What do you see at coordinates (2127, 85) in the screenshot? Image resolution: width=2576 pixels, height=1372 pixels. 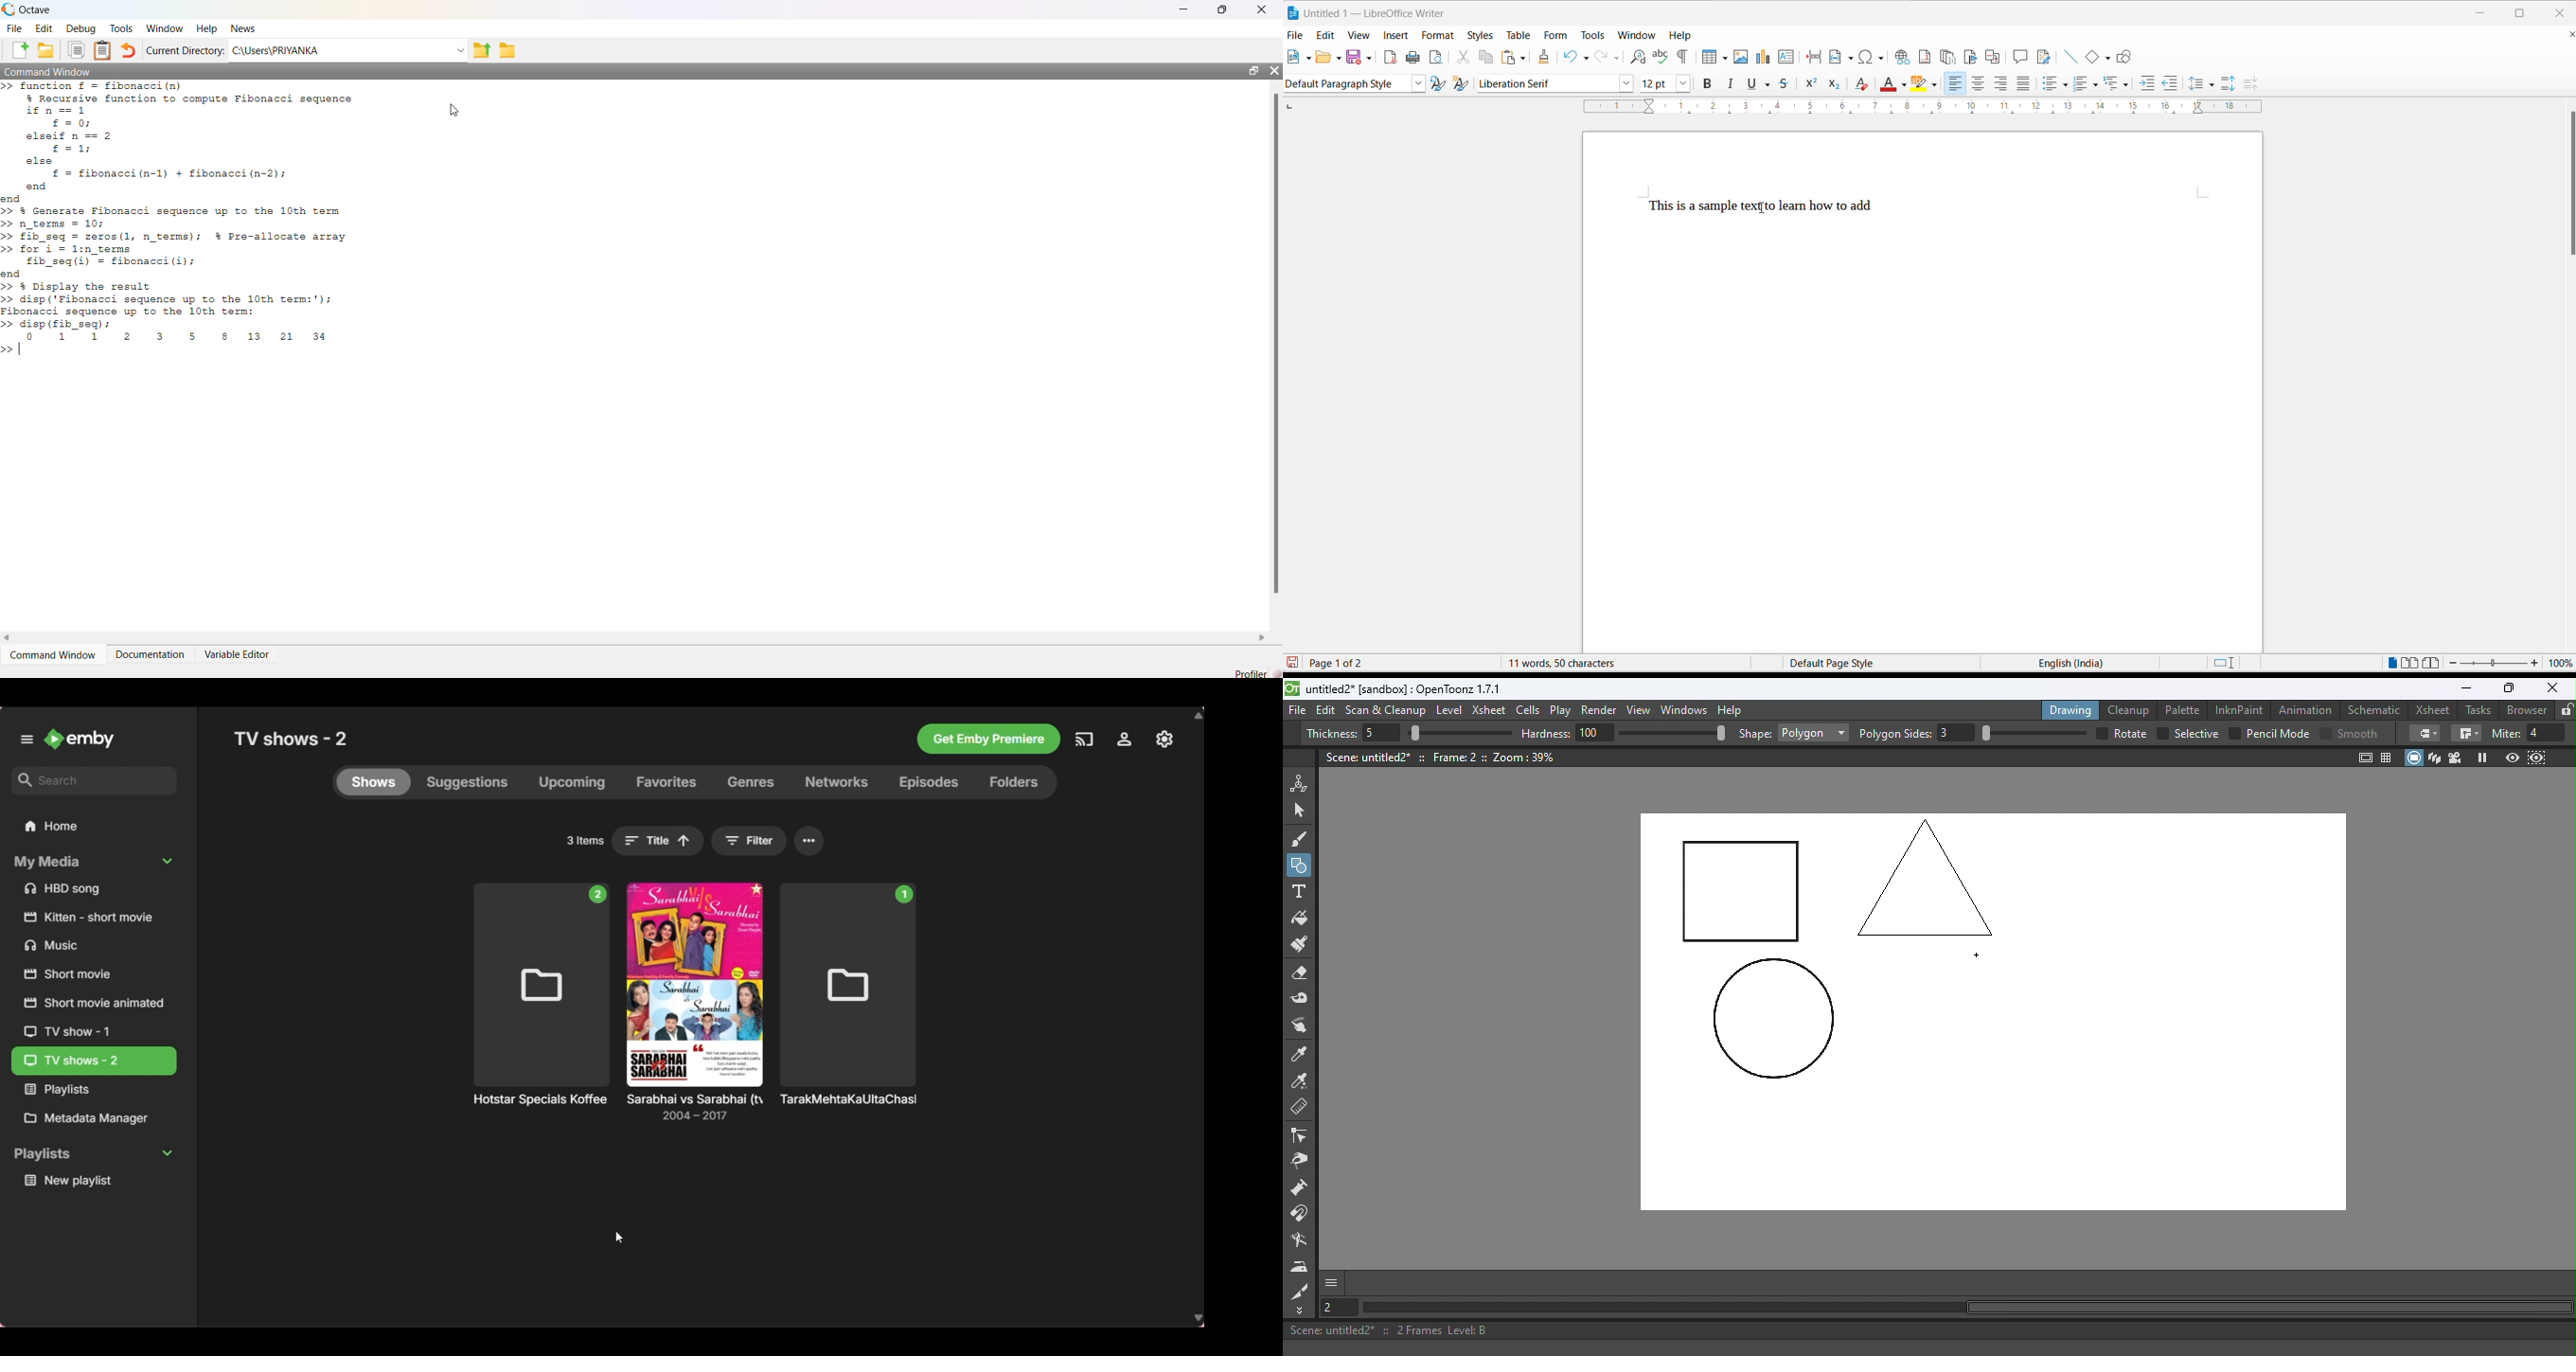 I see `outline format options` at bounding box center [2127, 85].